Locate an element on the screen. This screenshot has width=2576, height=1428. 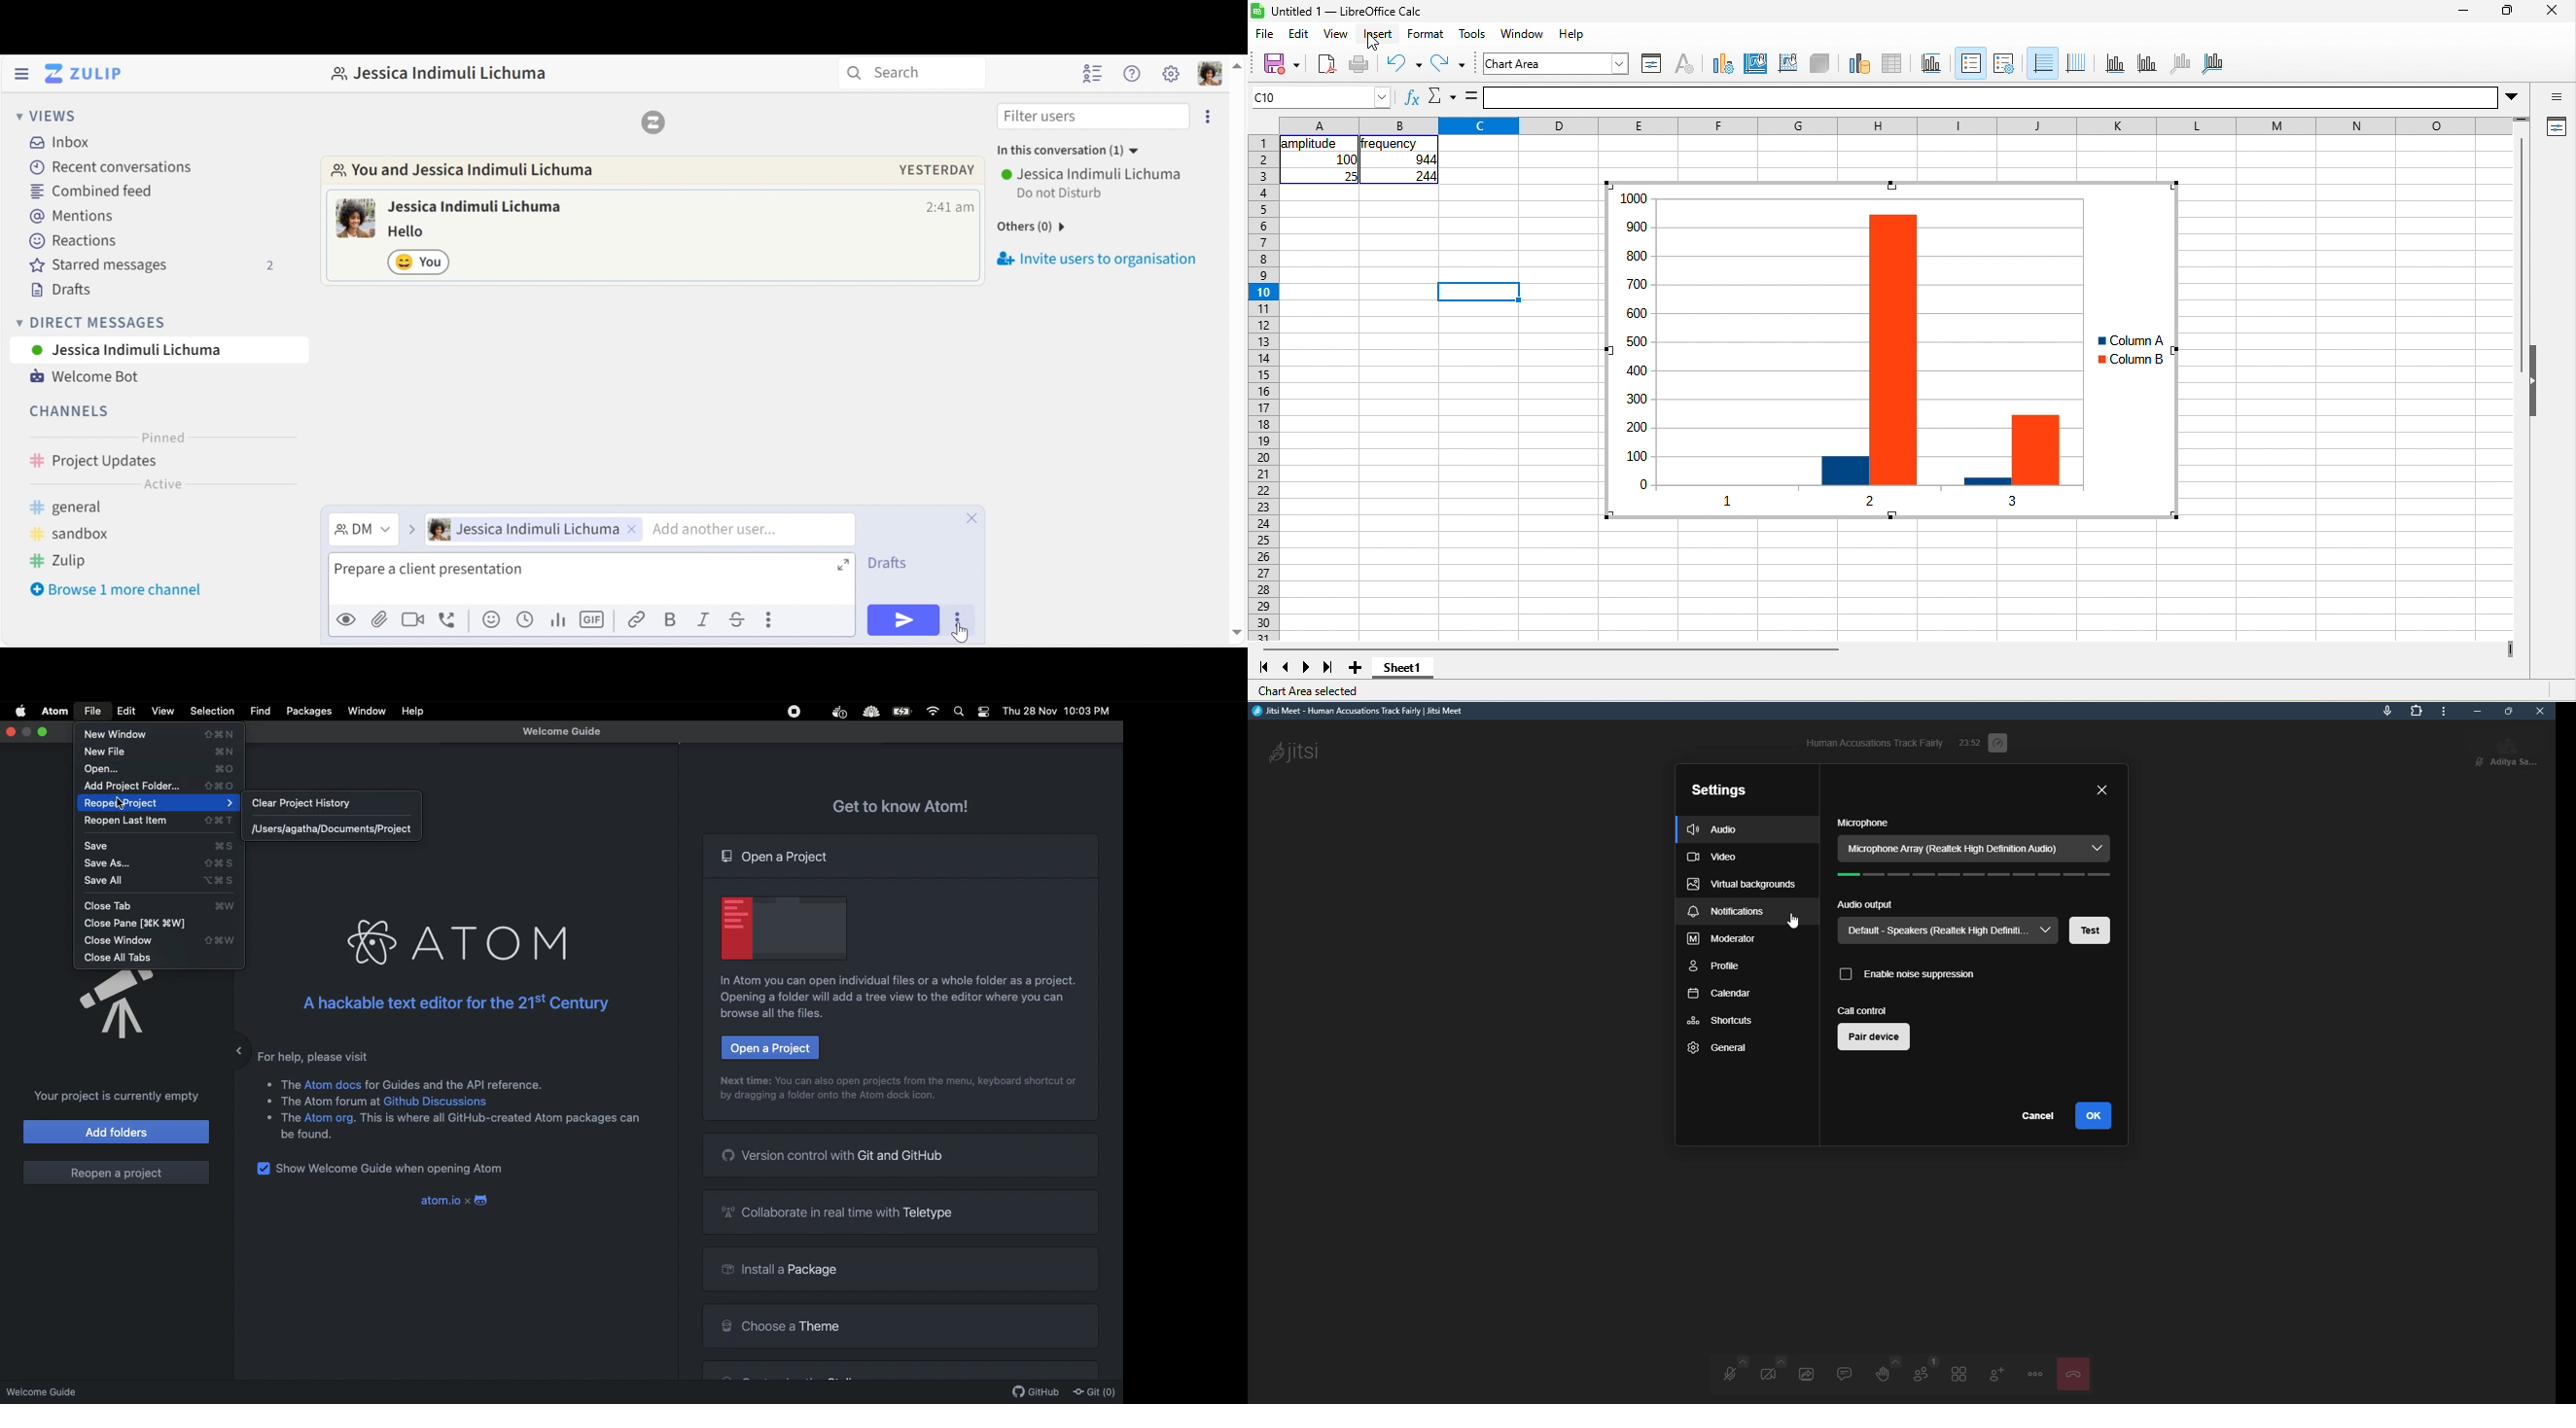
Git is located at coordinates (1094, 1392).